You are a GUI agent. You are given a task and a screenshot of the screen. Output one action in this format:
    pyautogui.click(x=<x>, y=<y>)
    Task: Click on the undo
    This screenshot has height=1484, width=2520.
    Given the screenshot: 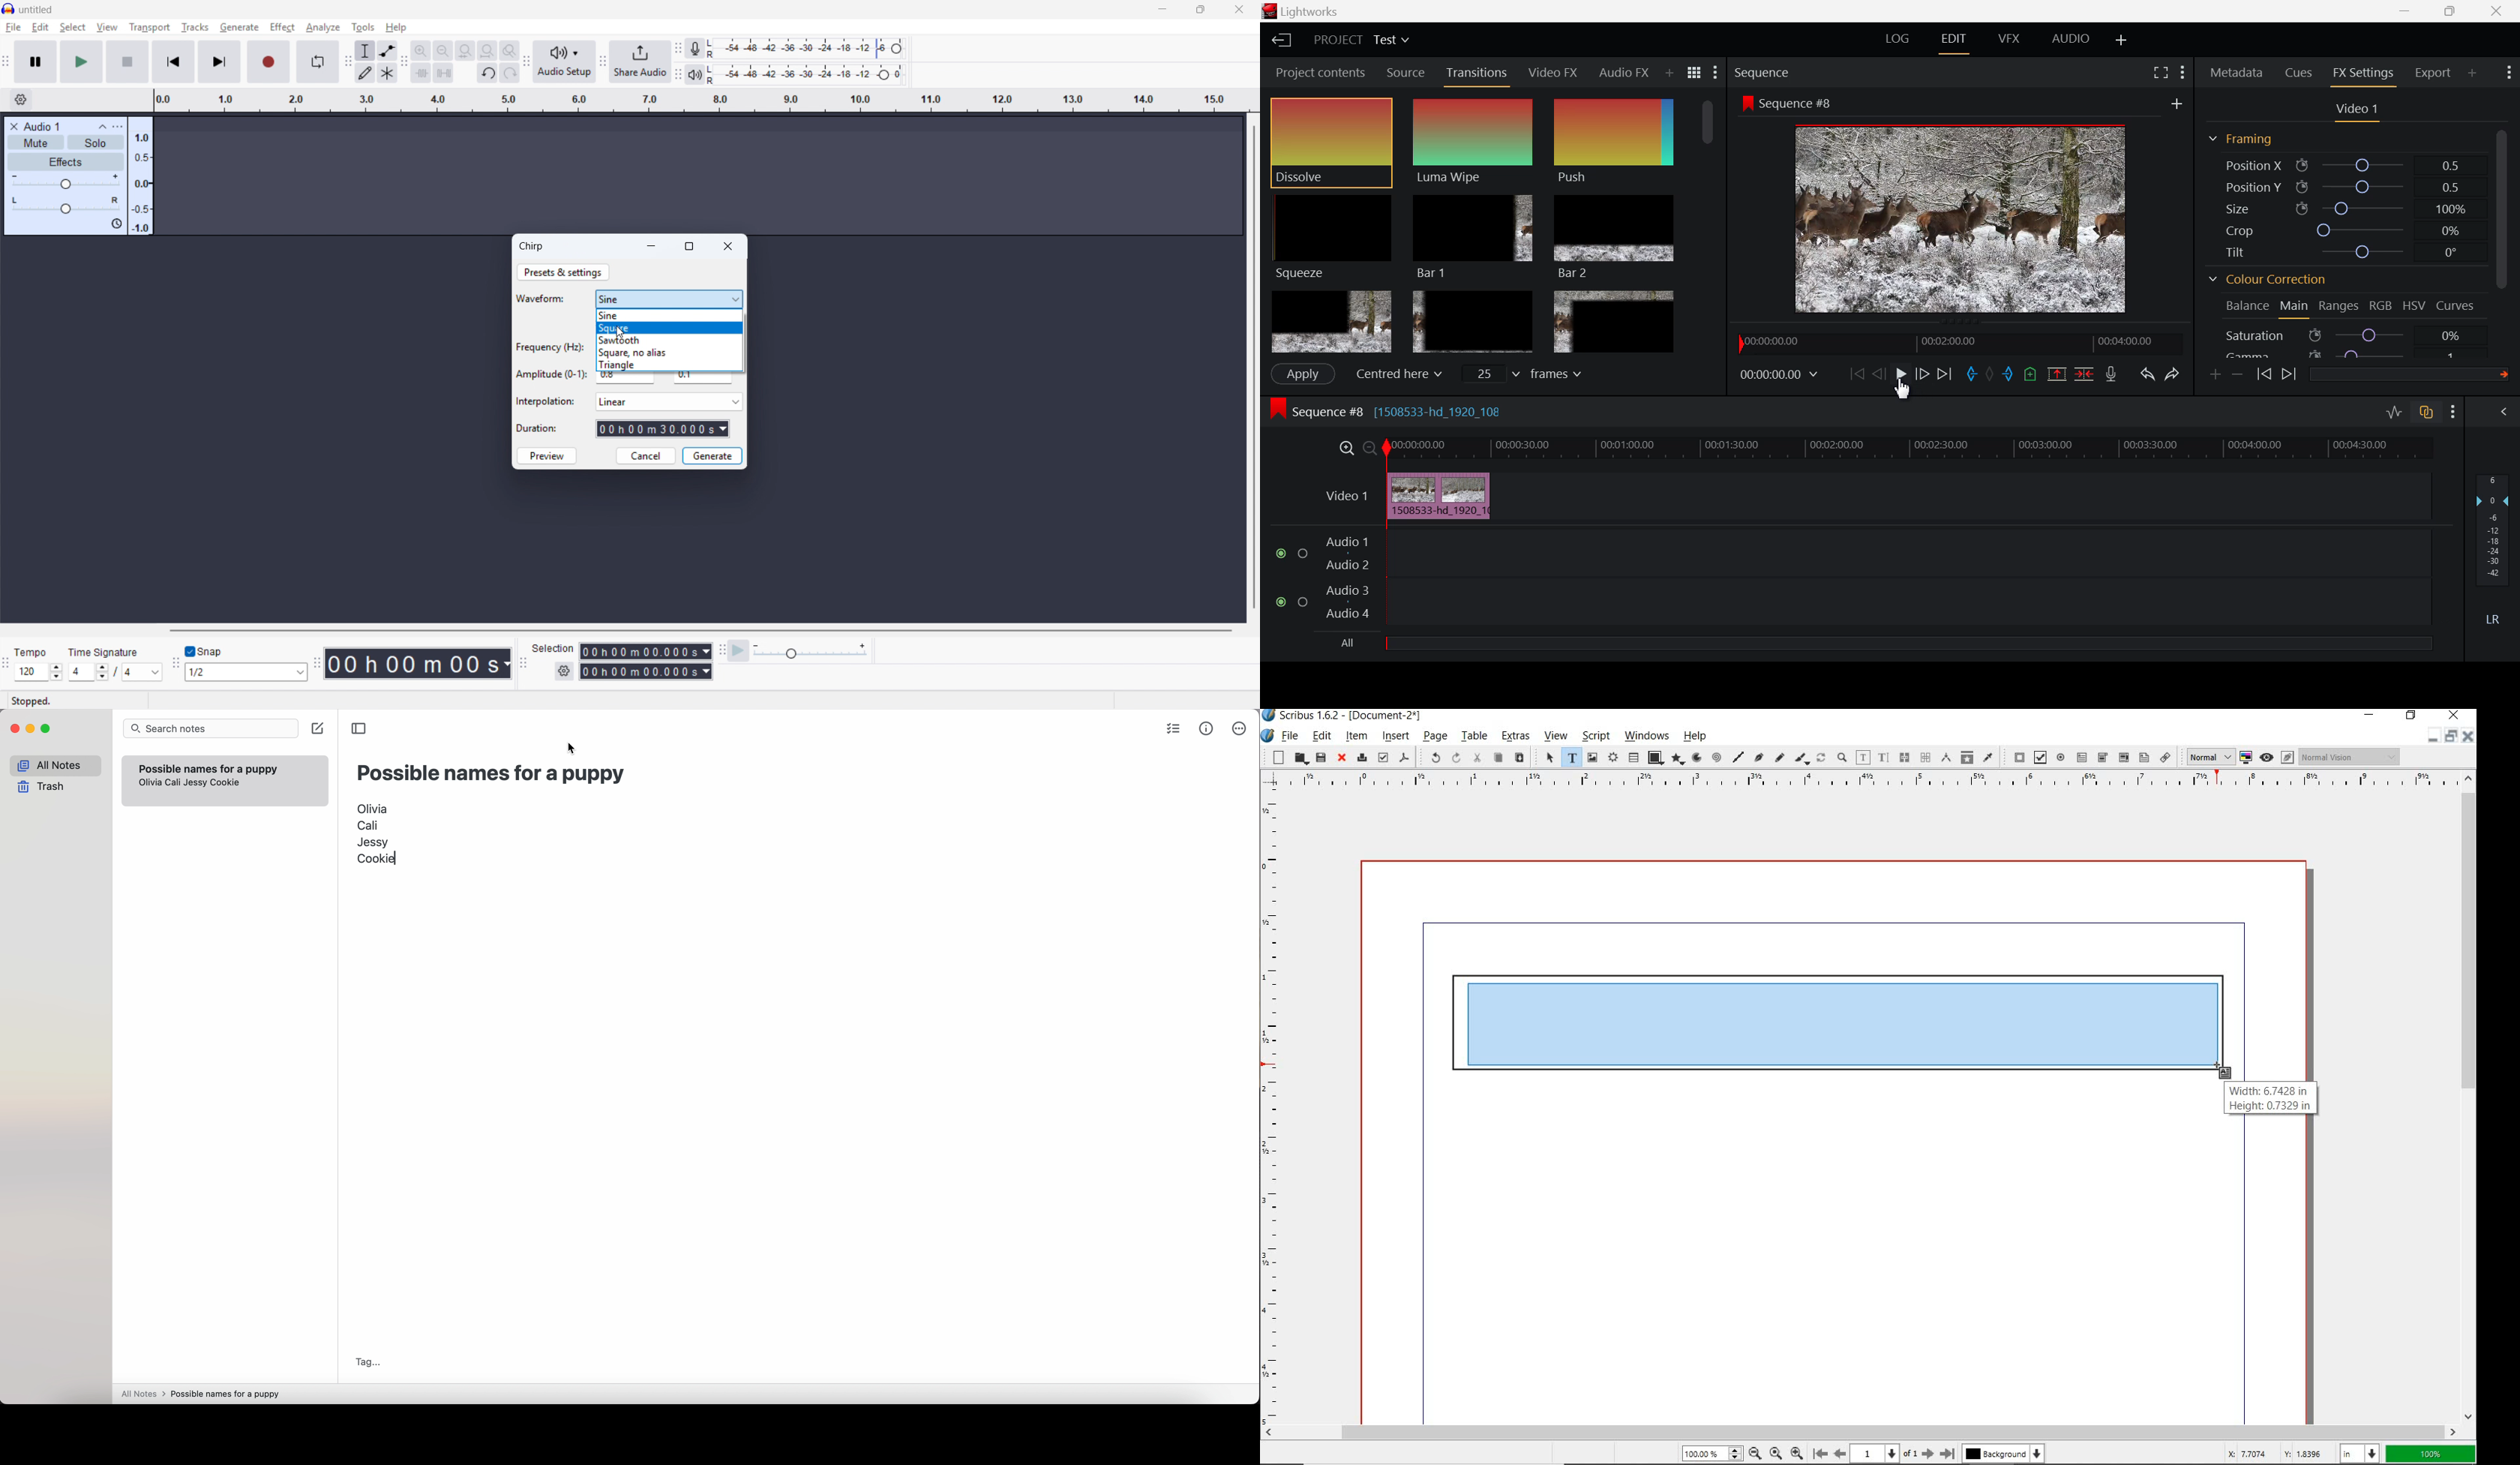 What is the action you would take?
    pyautogui.click(x=1431, y=758)
    